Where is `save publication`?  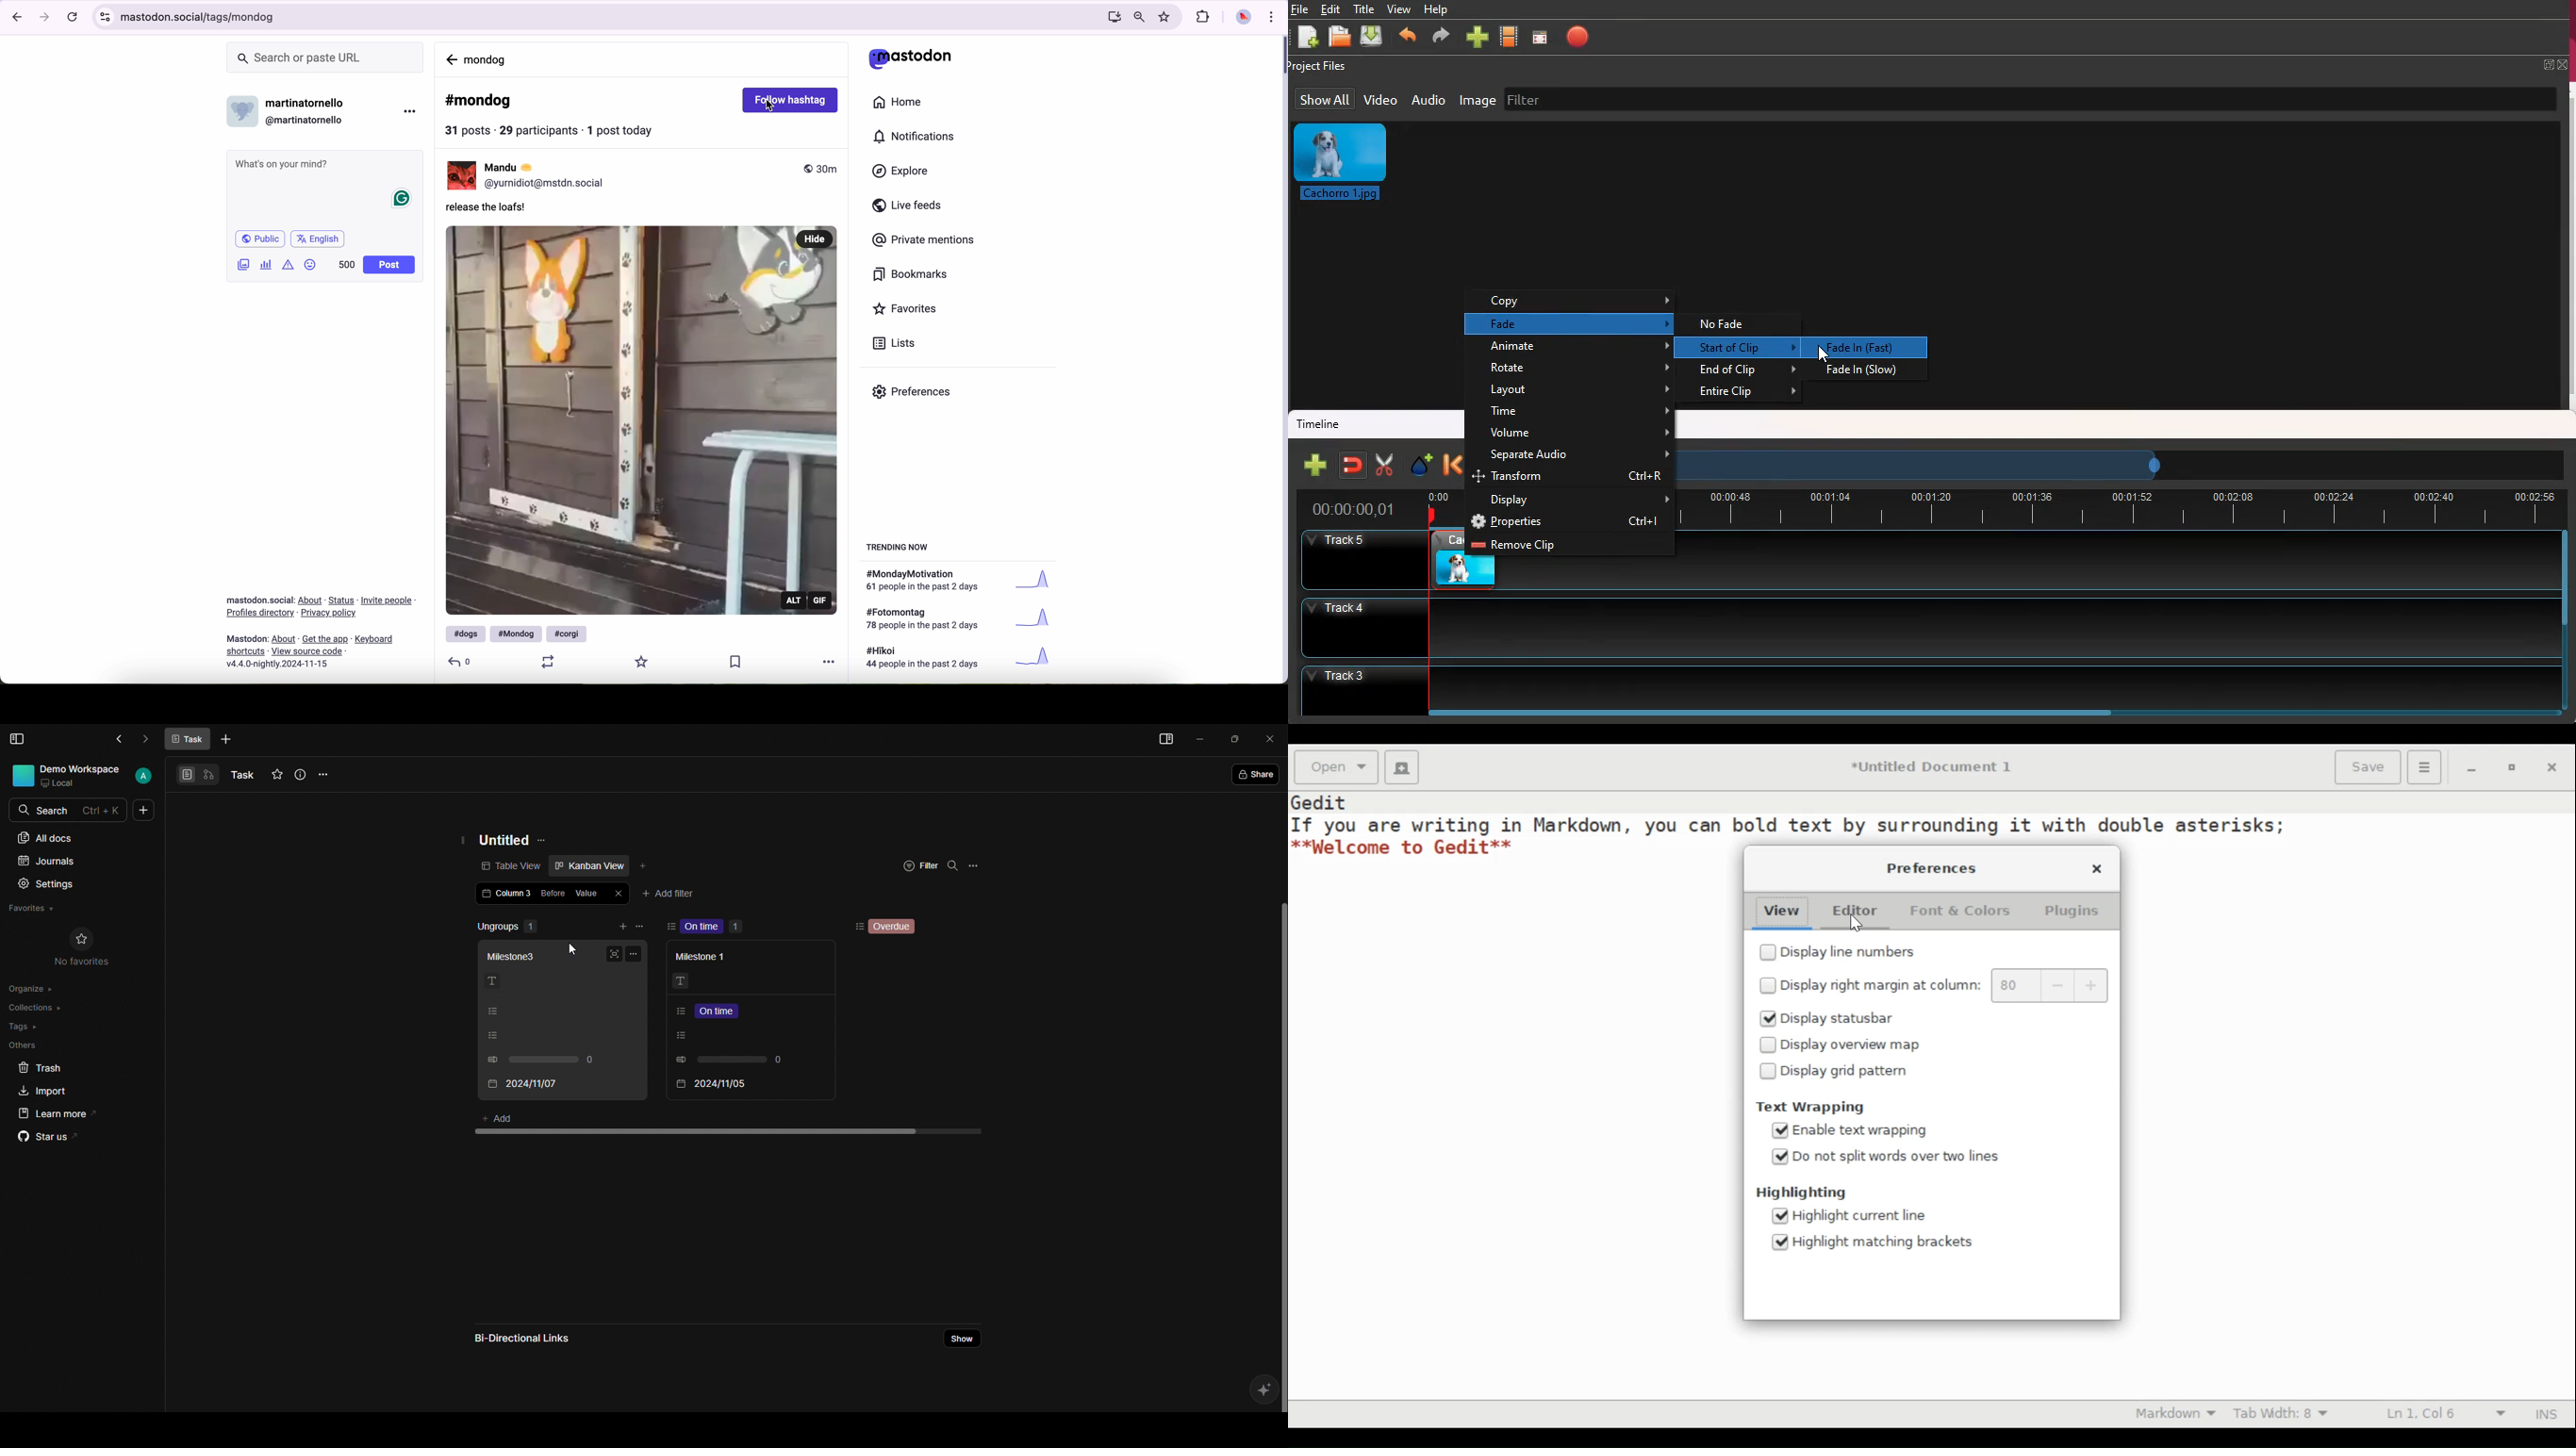 save publication is located at coordinates (740, 664).